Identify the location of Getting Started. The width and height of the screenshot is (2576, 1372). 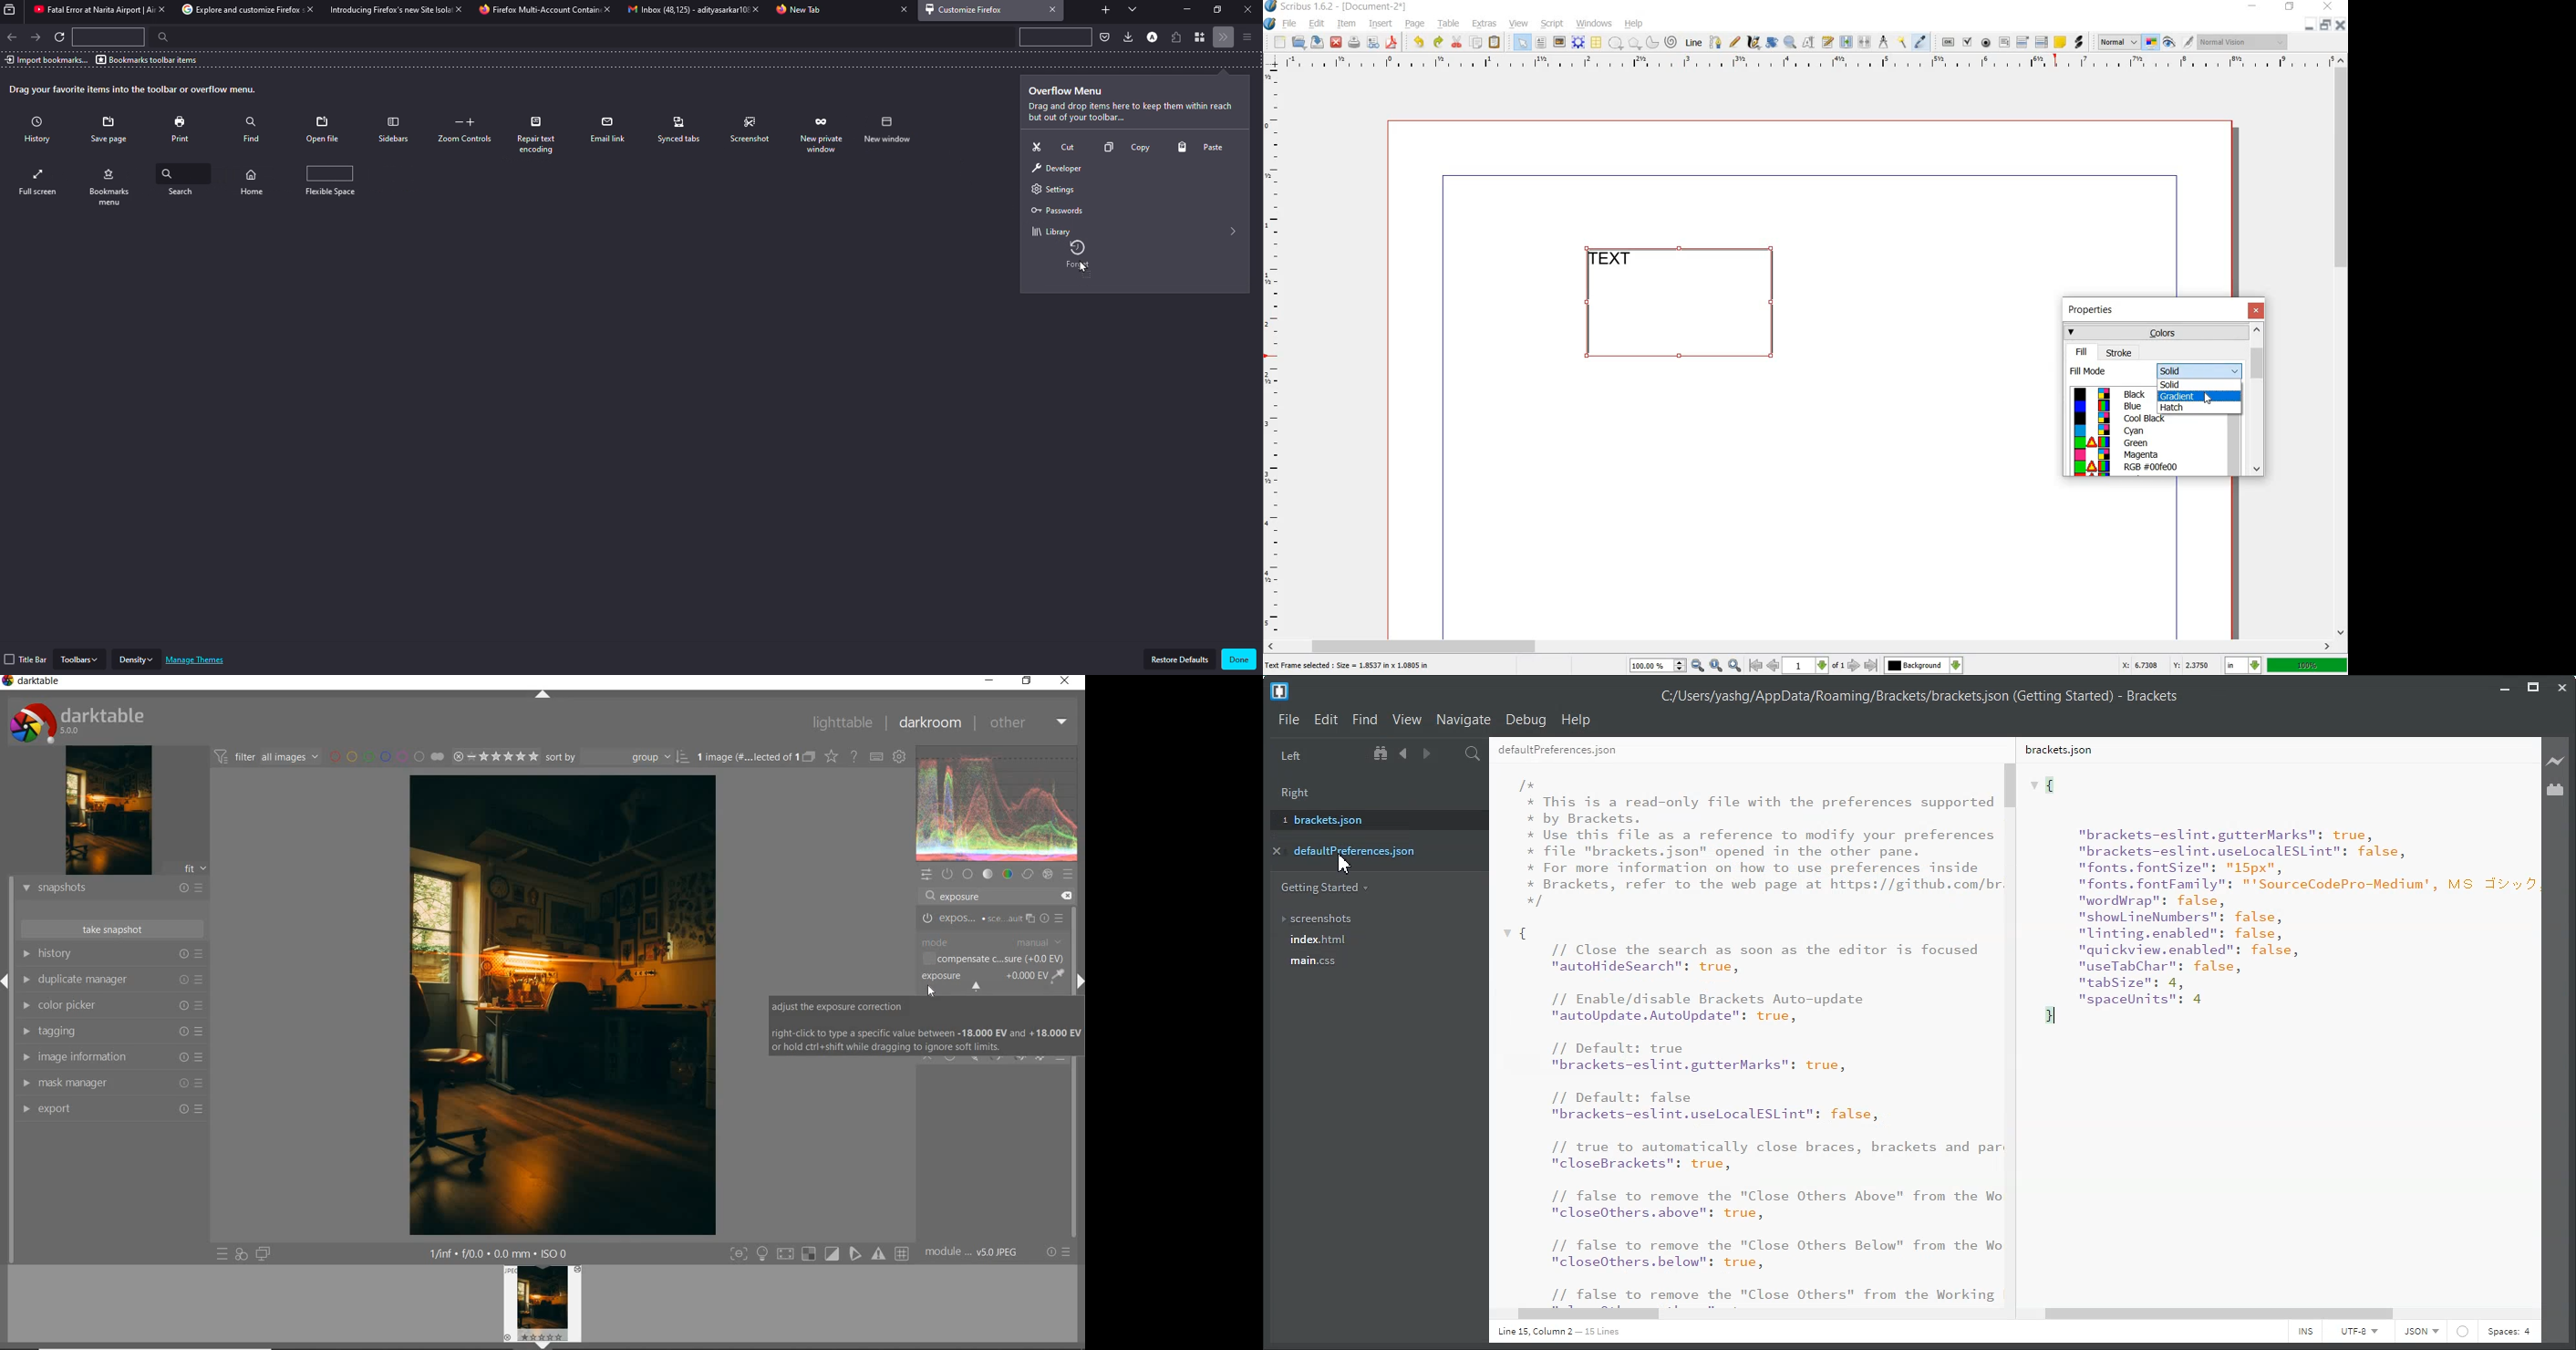
(1324, 887).